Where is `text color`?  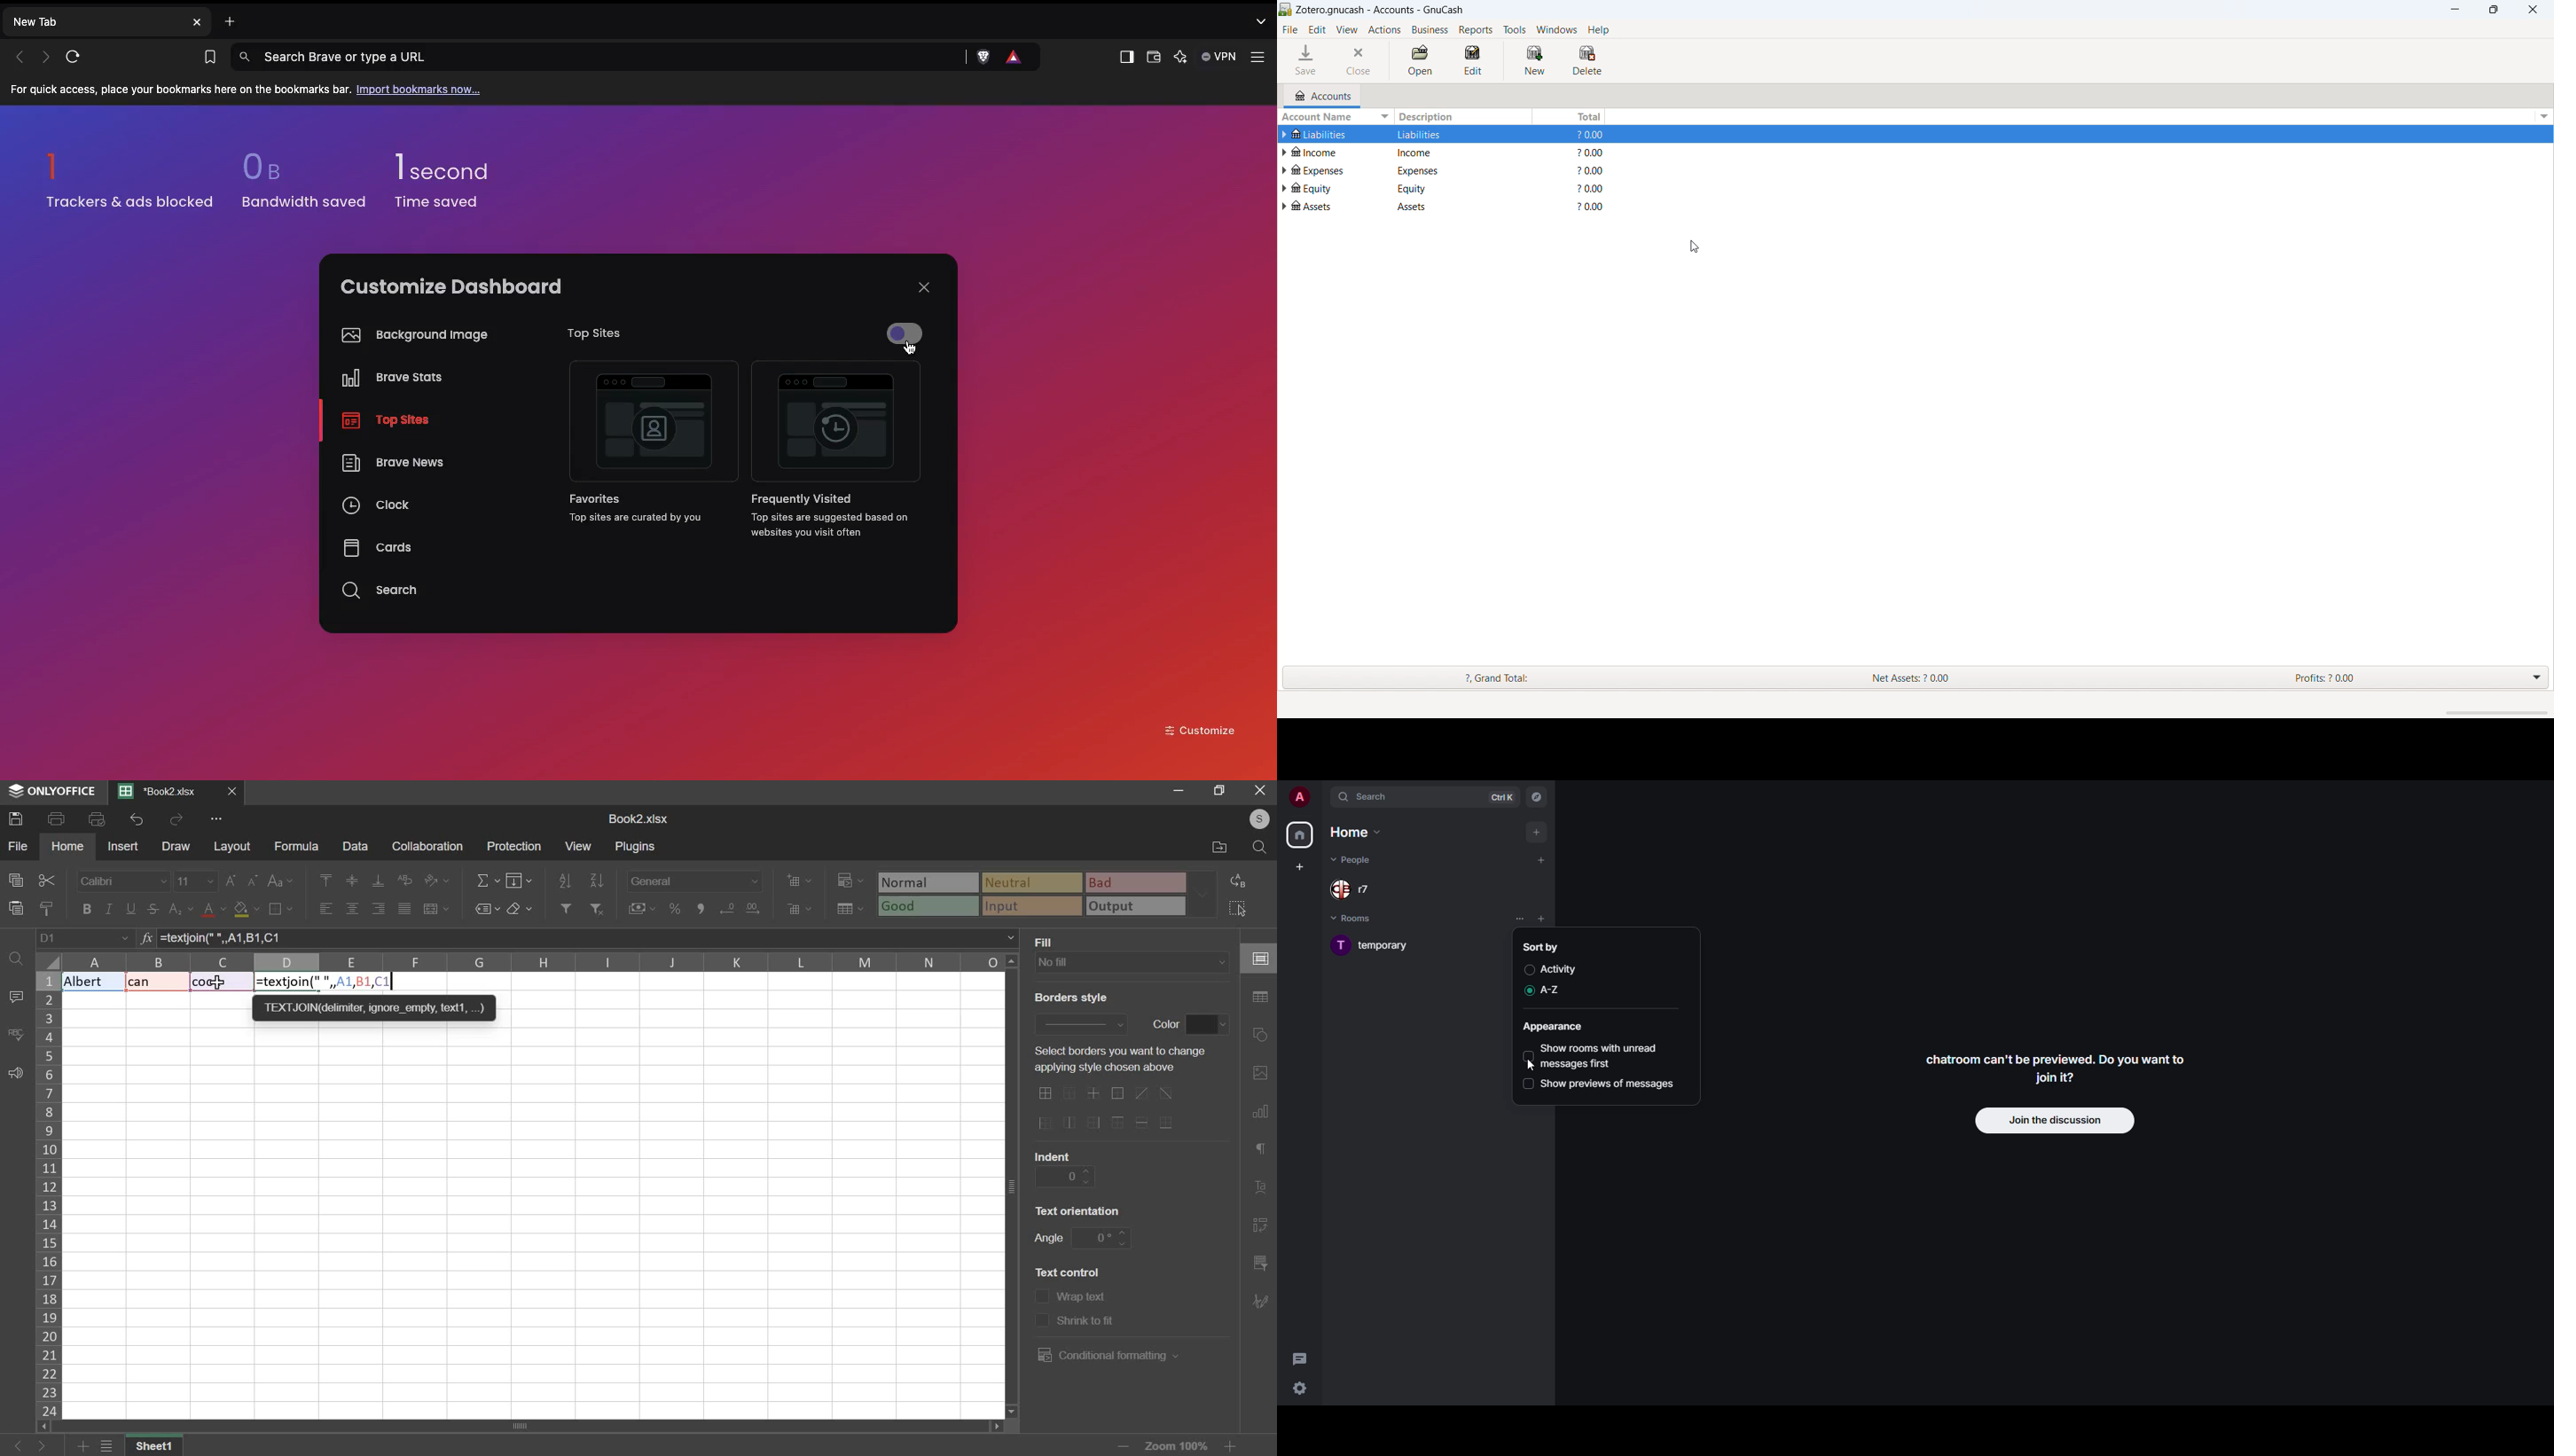
text color is located at coordinates (215, 910).